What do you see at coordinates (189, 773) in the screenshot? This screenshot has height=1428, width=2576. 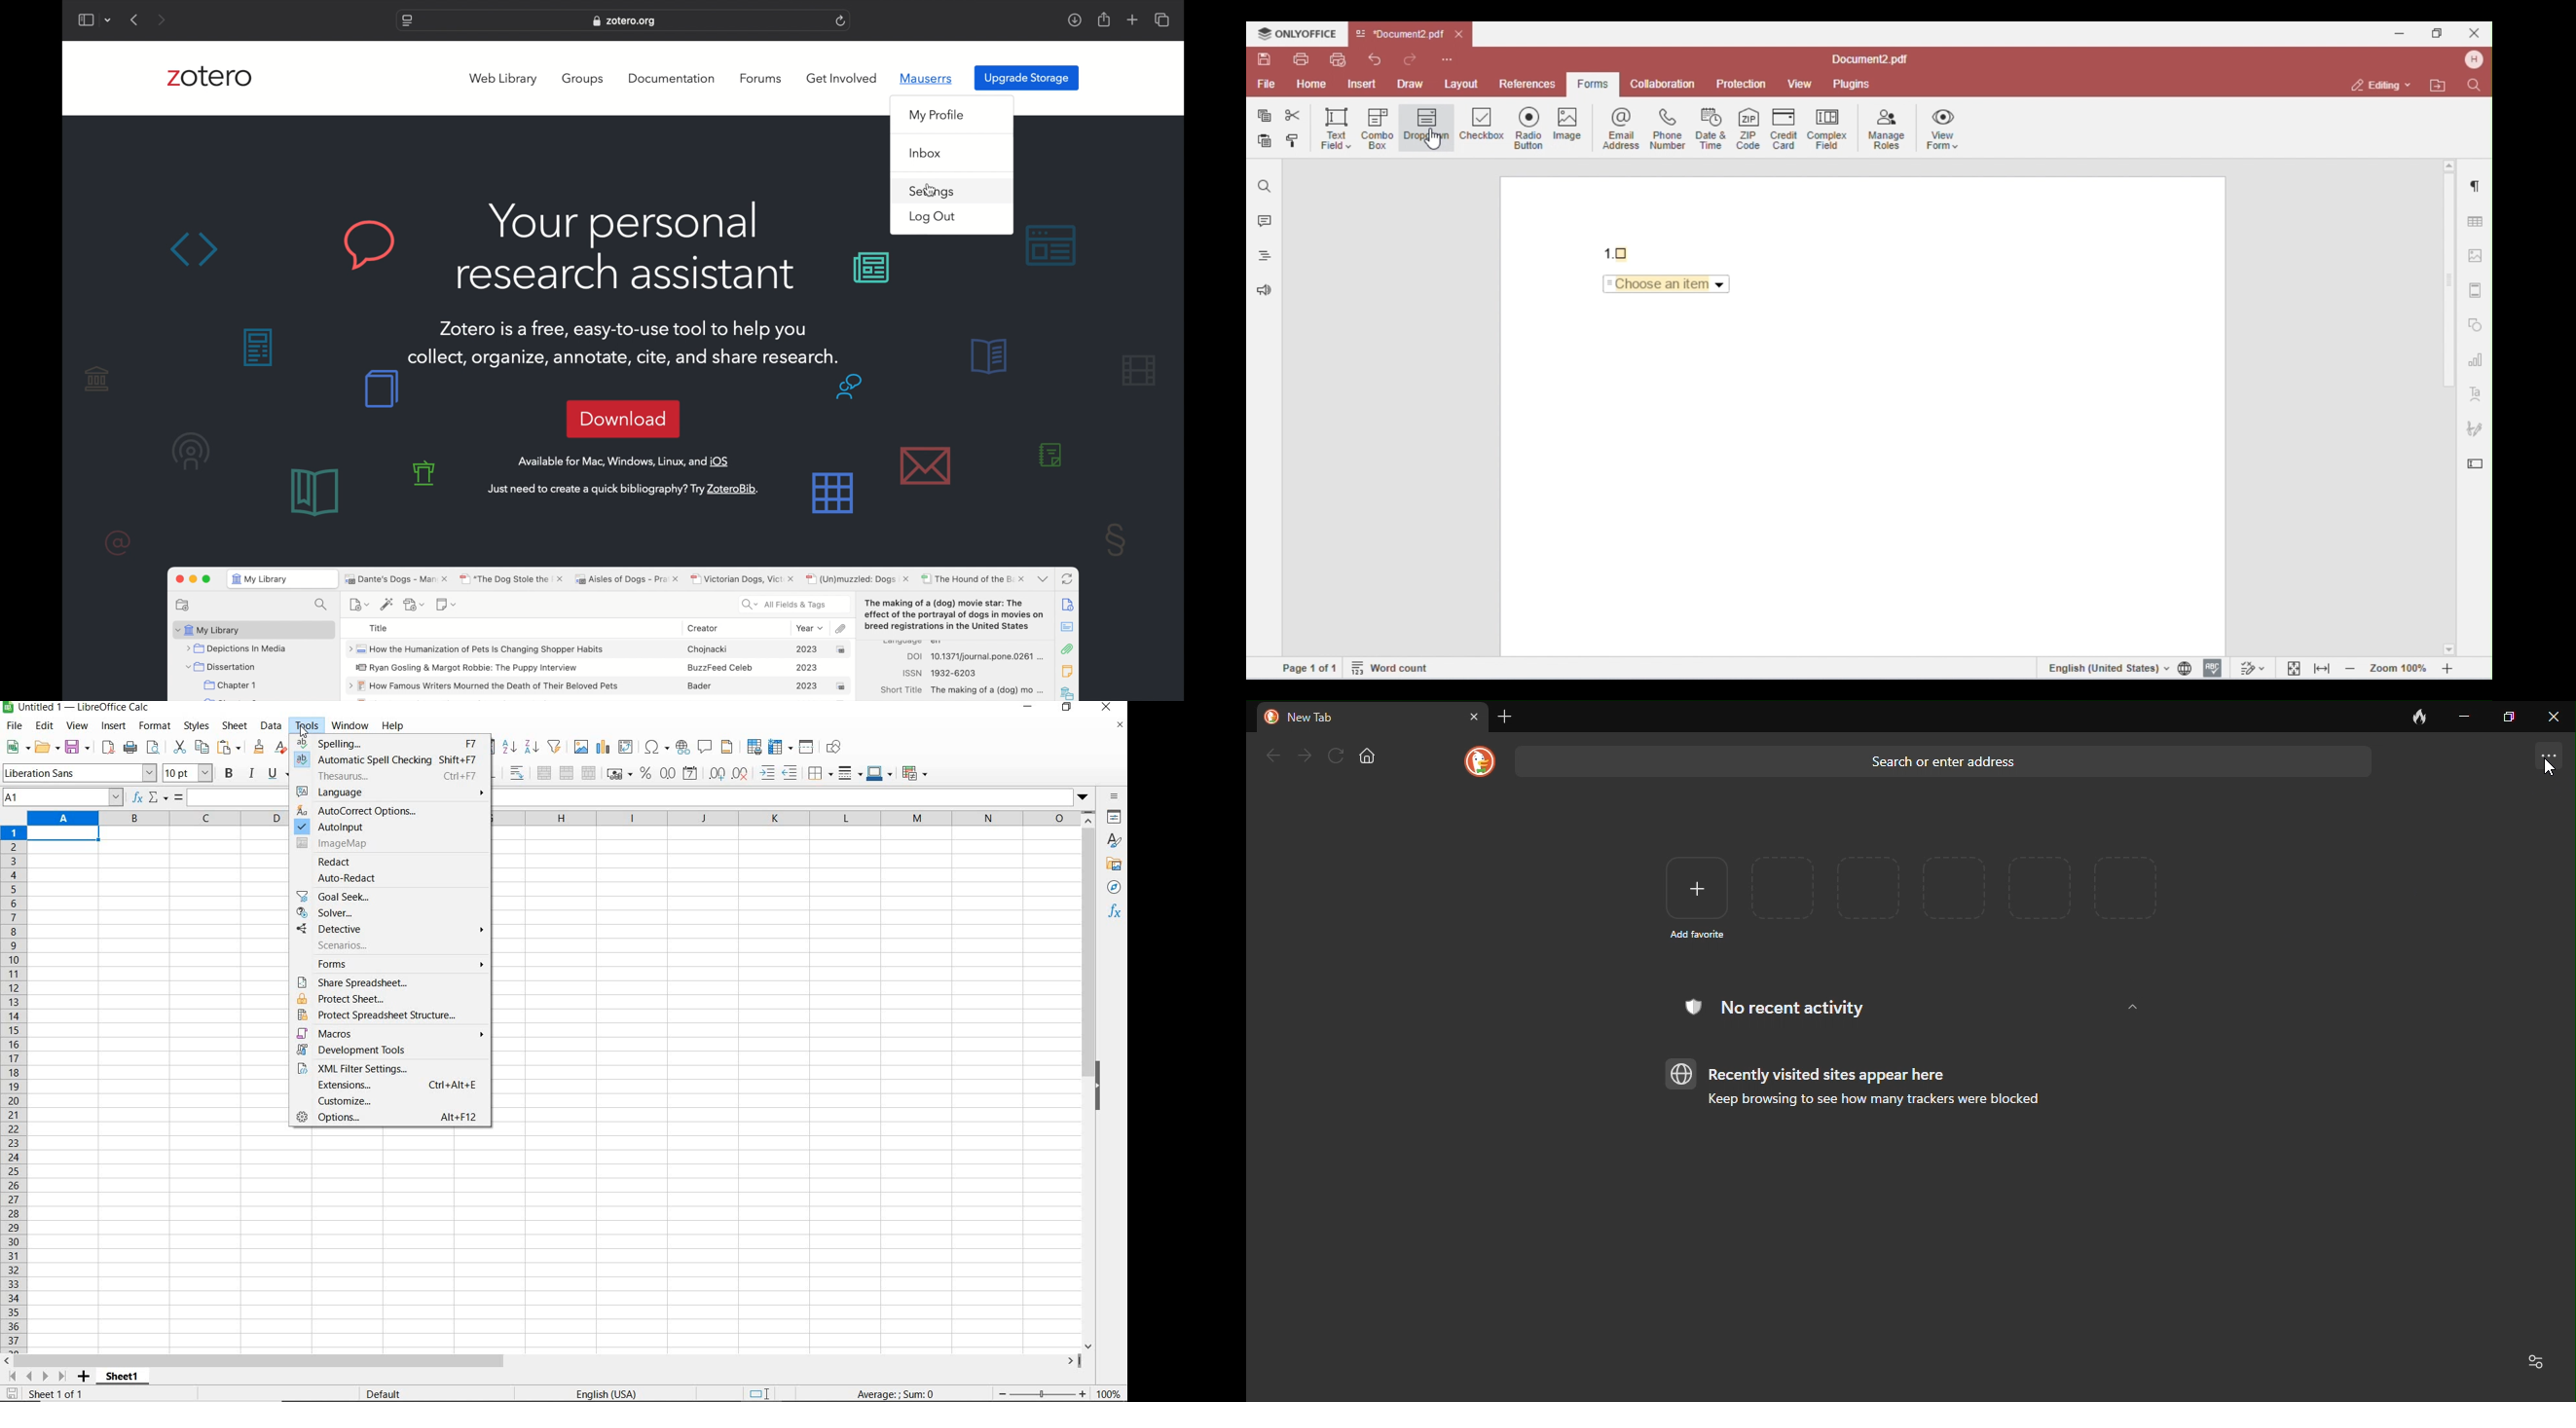 I see `font size` at bounding box center [189, 773].